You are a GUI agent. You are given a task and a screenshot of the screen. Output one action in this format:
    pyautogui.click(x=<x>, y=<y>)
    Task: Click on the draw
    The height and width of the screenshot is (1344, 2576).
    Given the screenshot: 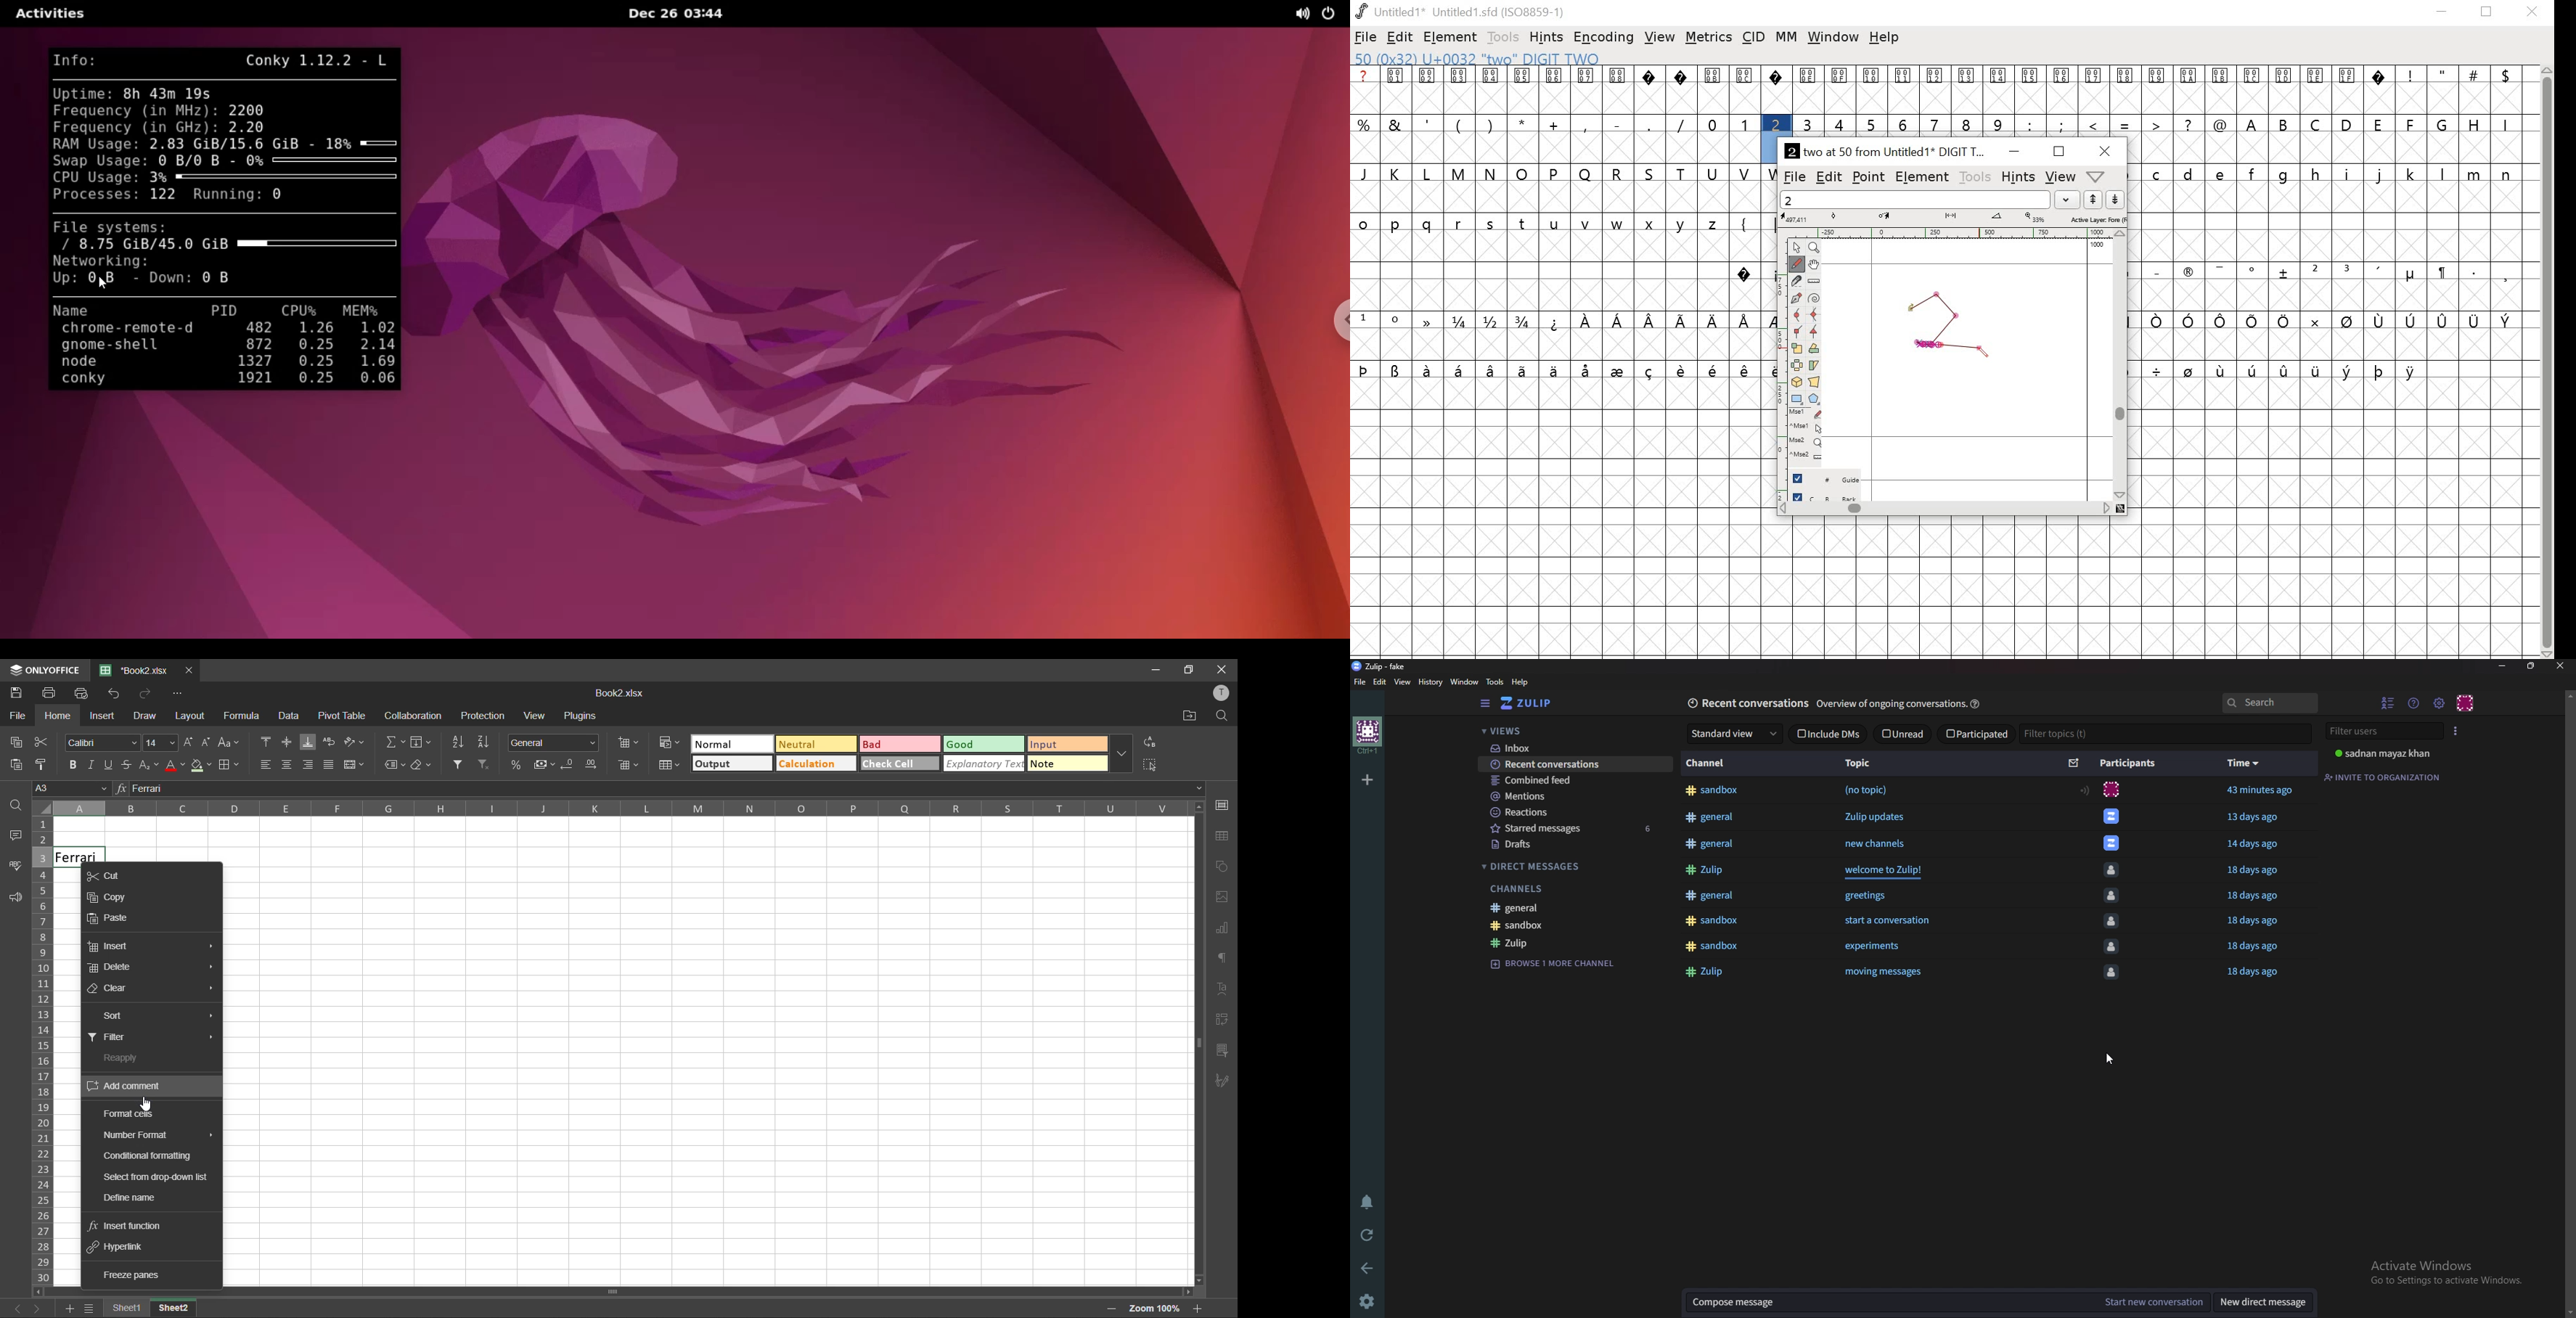 What is the action you would take?
    pyautogui.click(x=148, y=717)
    